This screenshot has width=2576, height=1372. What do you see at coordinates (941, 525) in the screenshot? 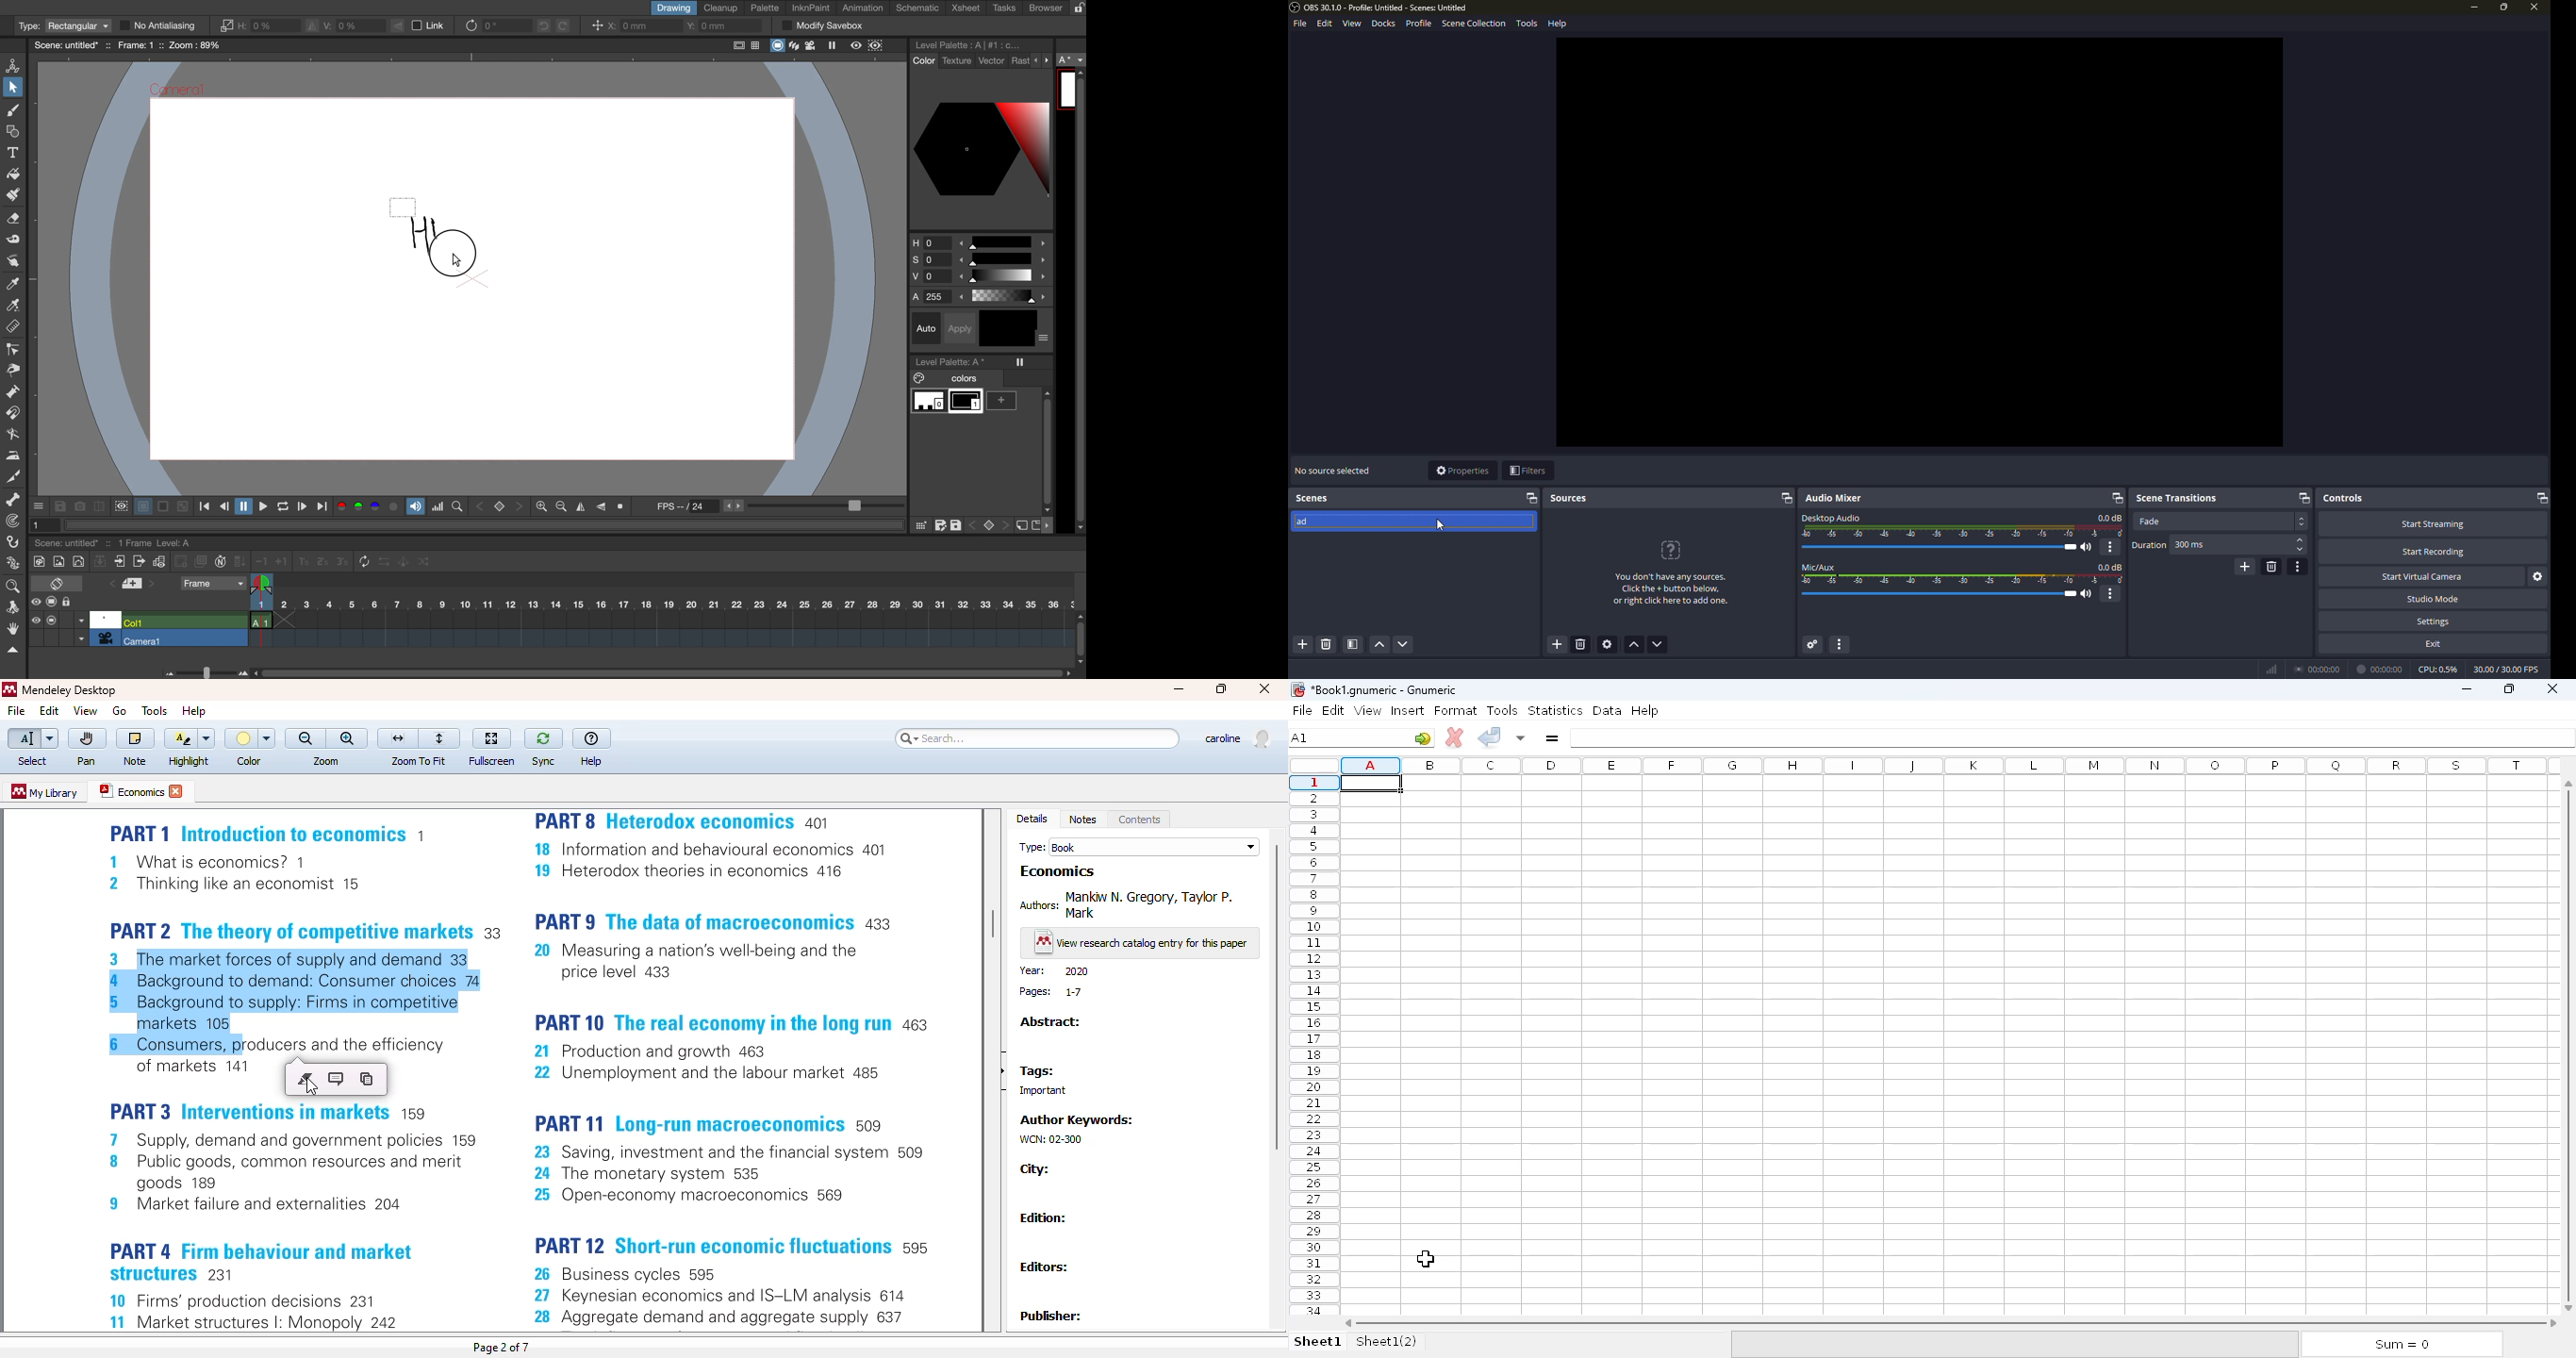
I see `save as` at bounding box center [941, 525].